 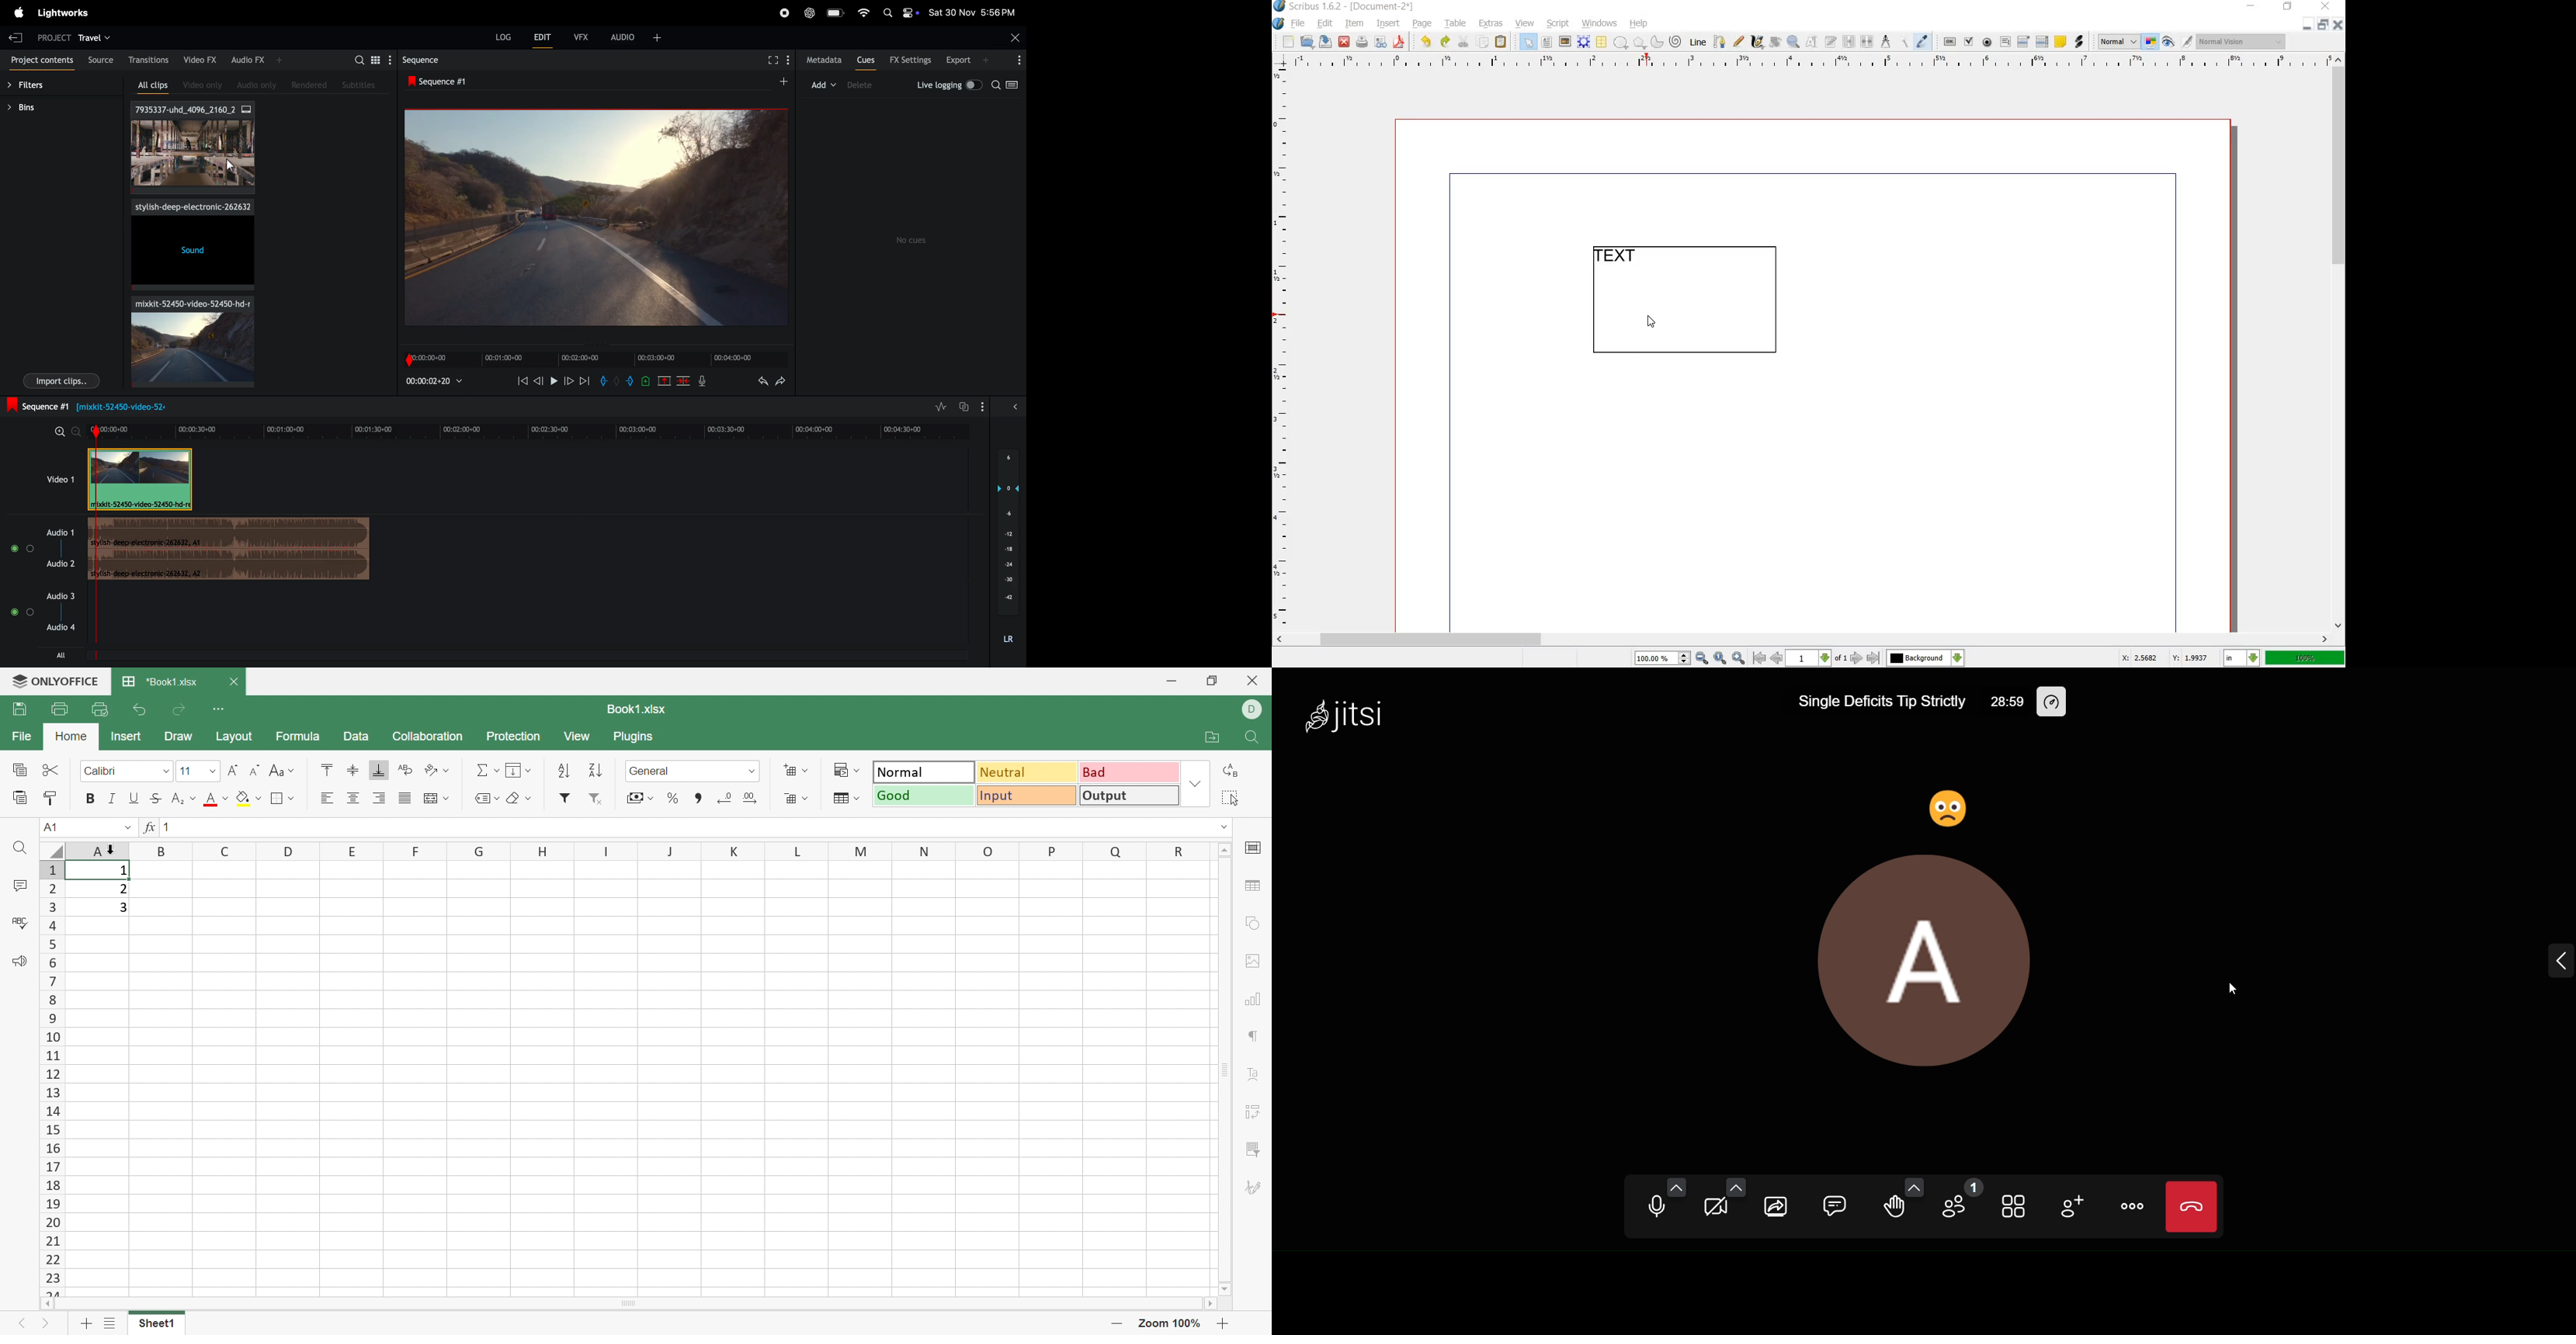 What do you see at coordinates (1224, 1326) in the screenshot?
I see `Zoom out` at bounding box center [1224, 1326].